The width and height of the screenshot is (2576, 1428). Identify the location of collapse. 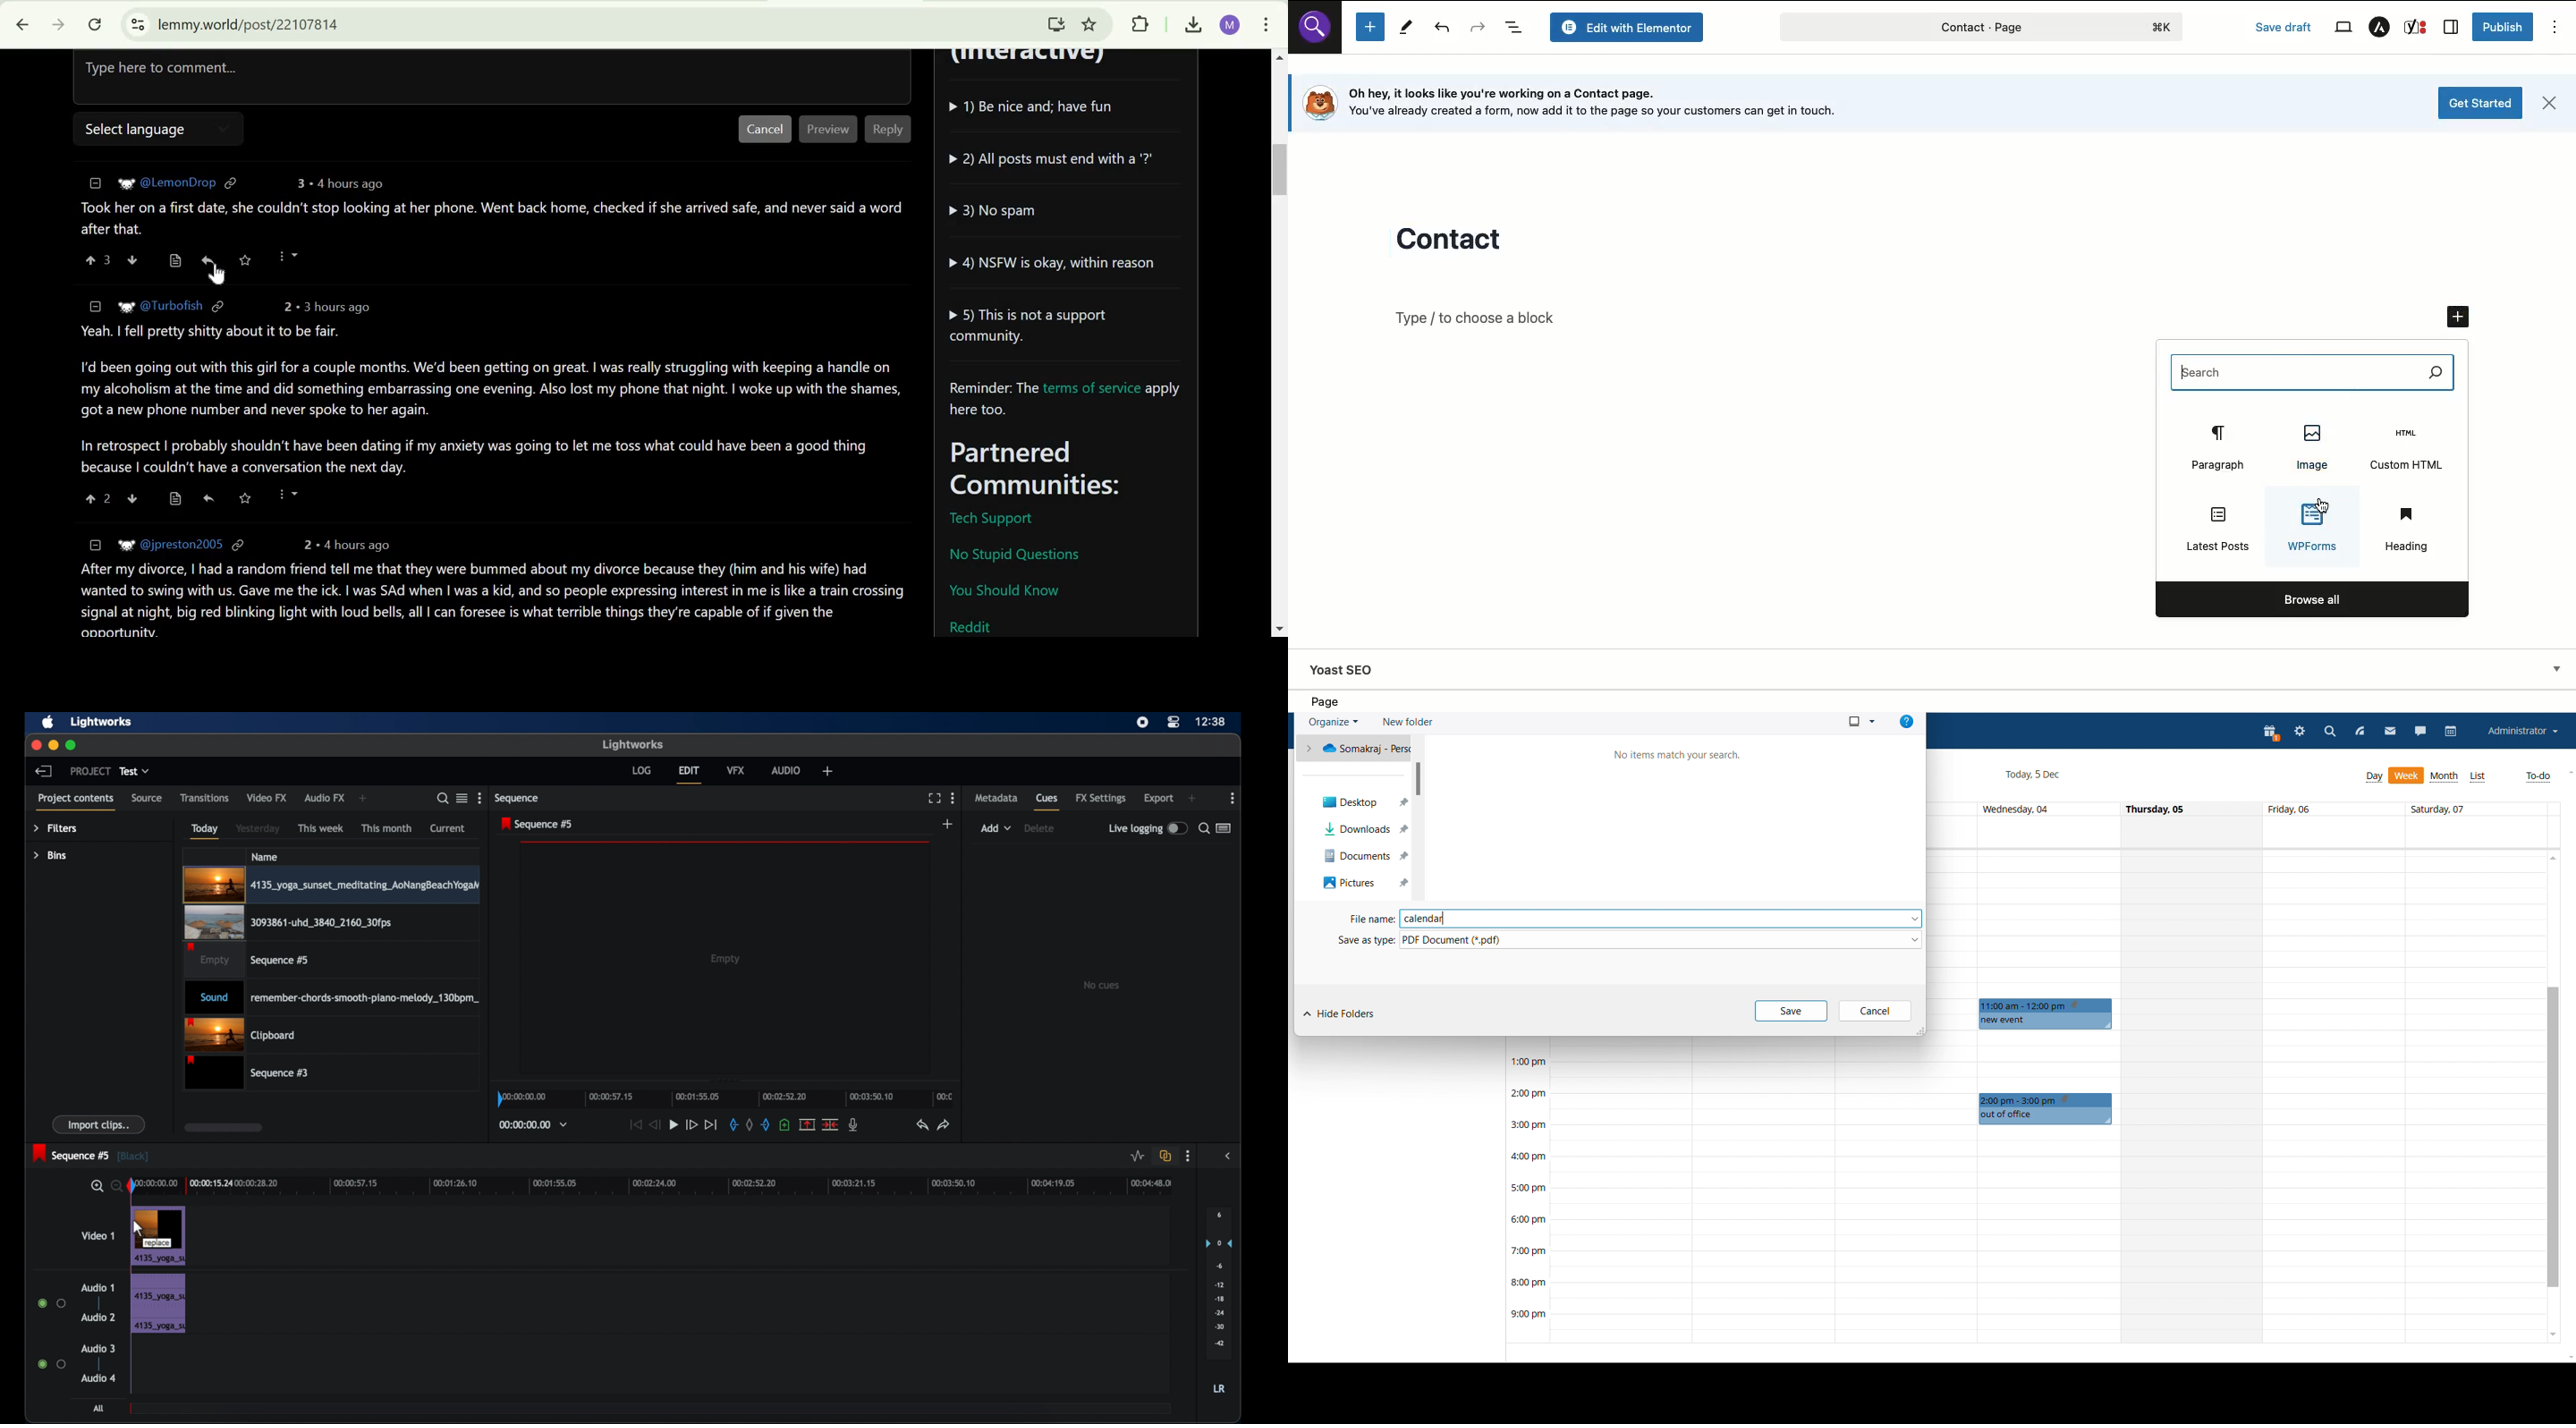
(95, 307).